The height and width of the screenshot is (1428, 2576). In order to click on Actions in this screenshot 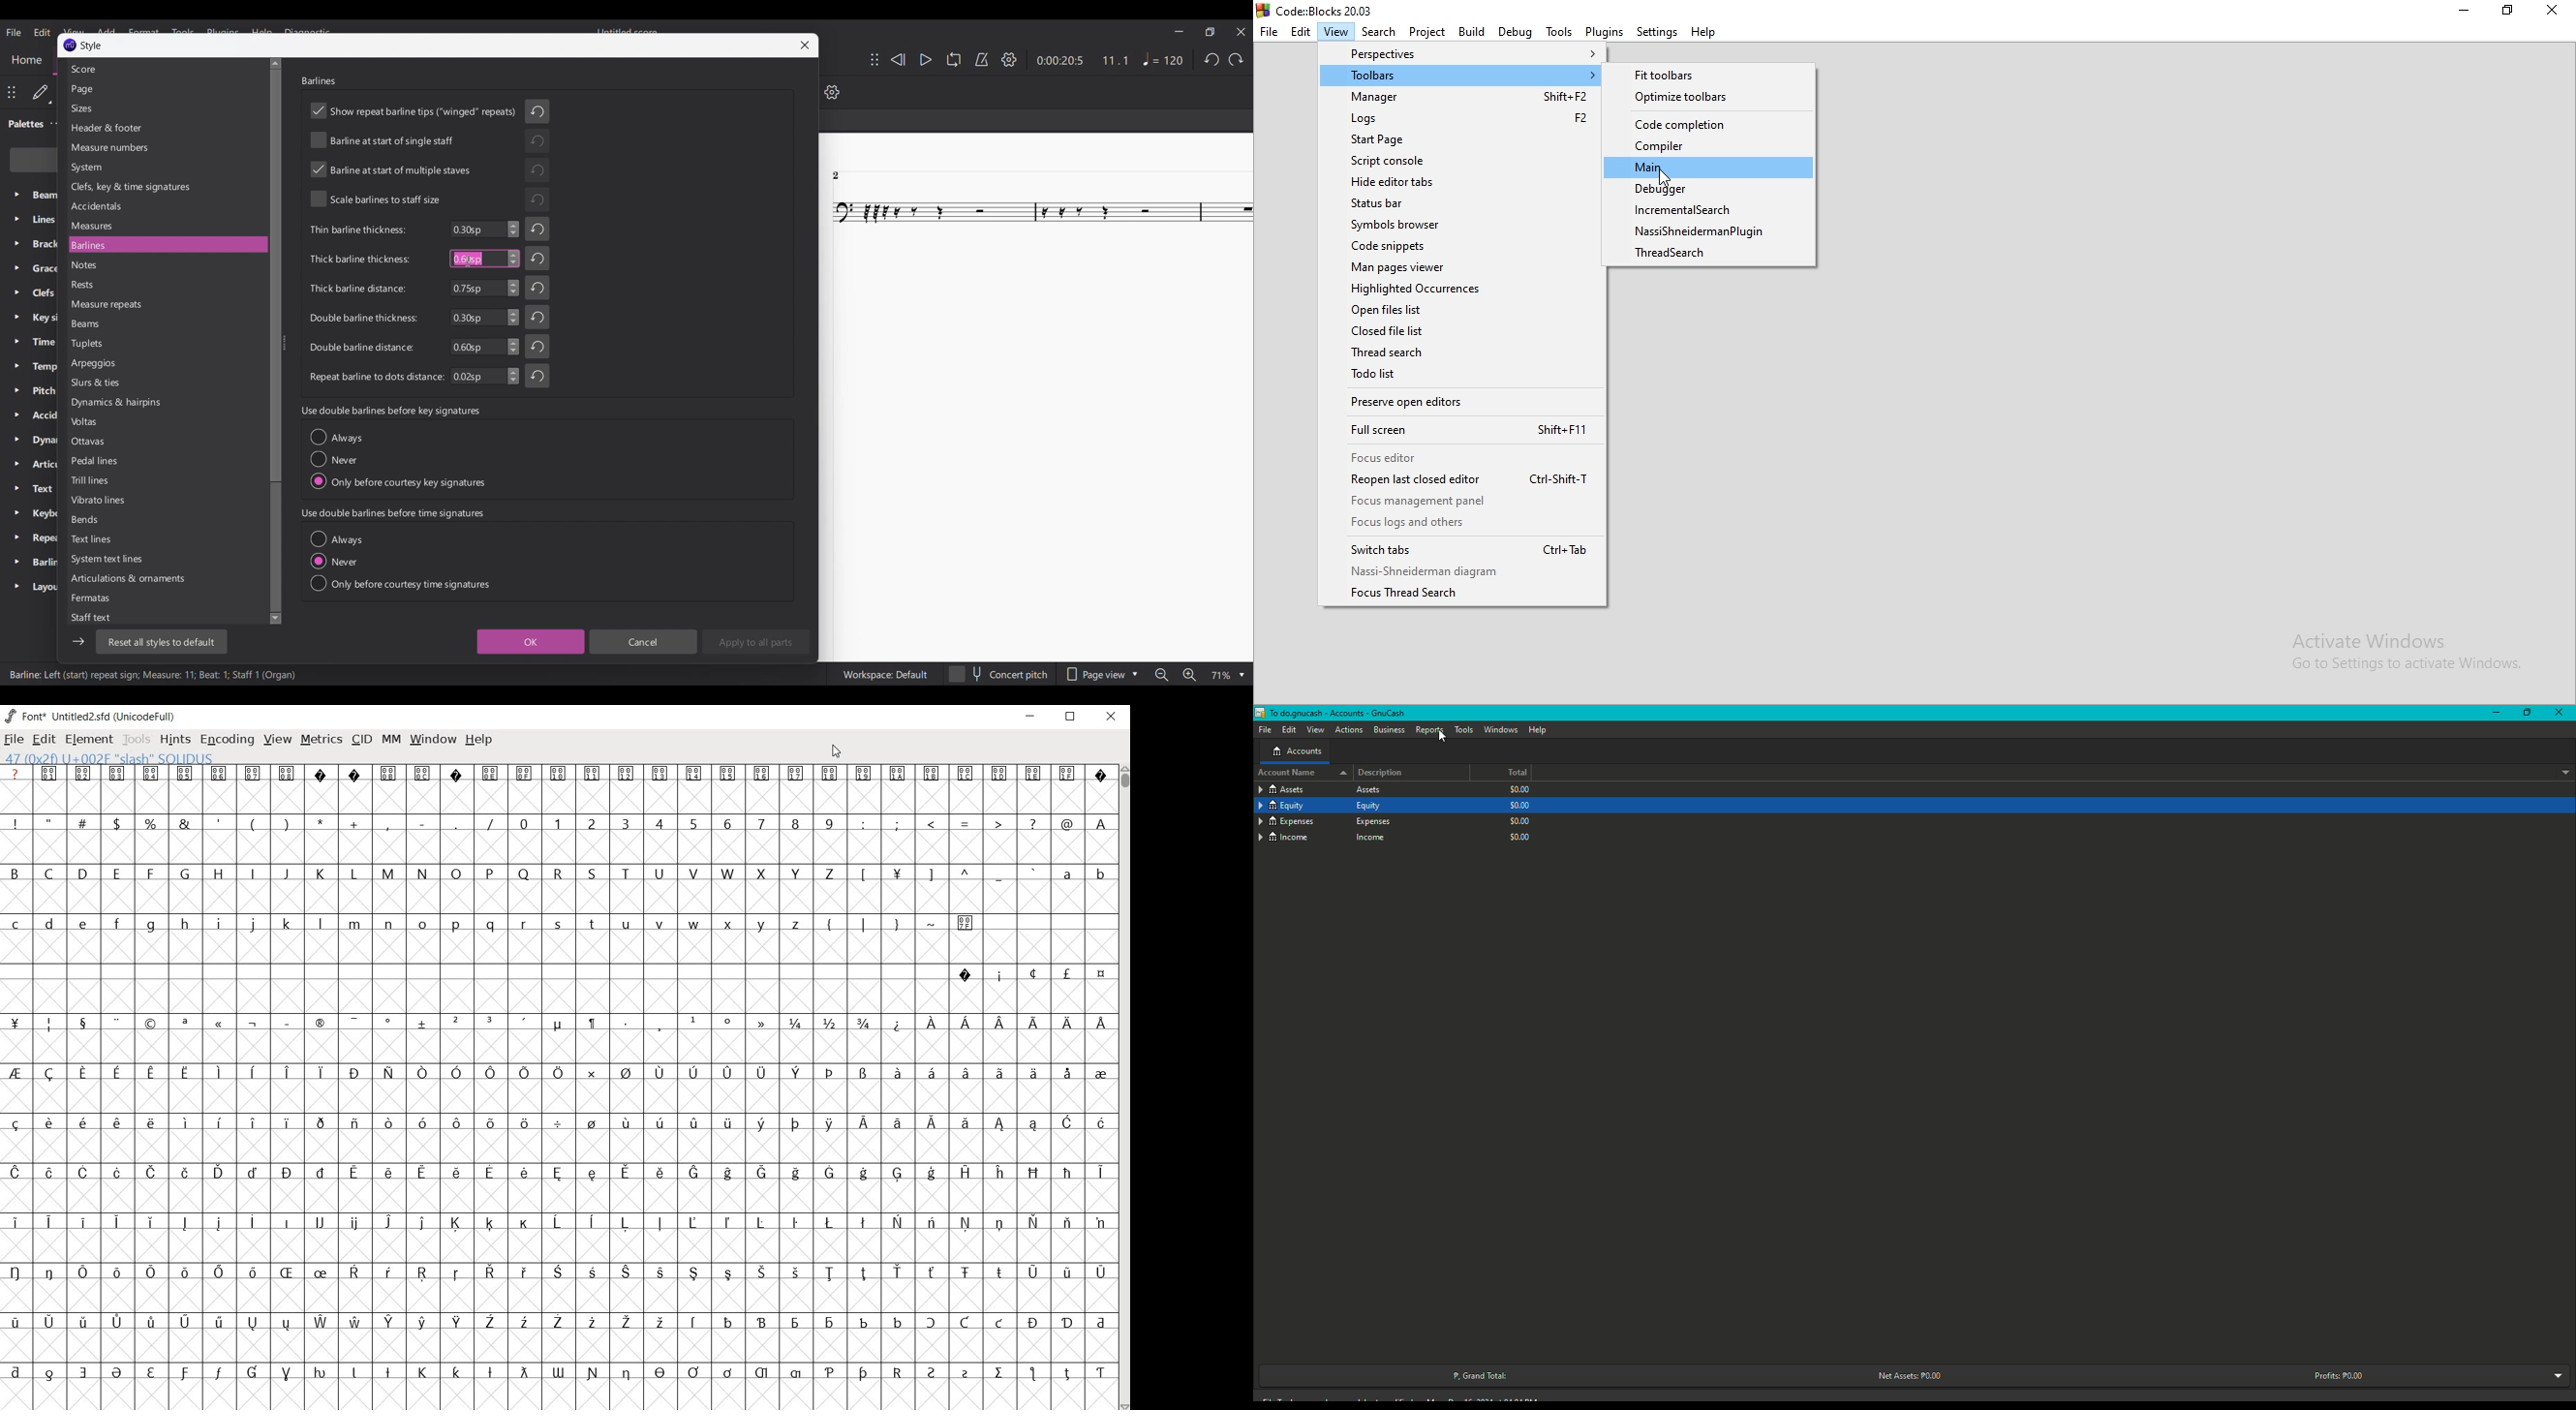, I will do `click(1350, 728)`.